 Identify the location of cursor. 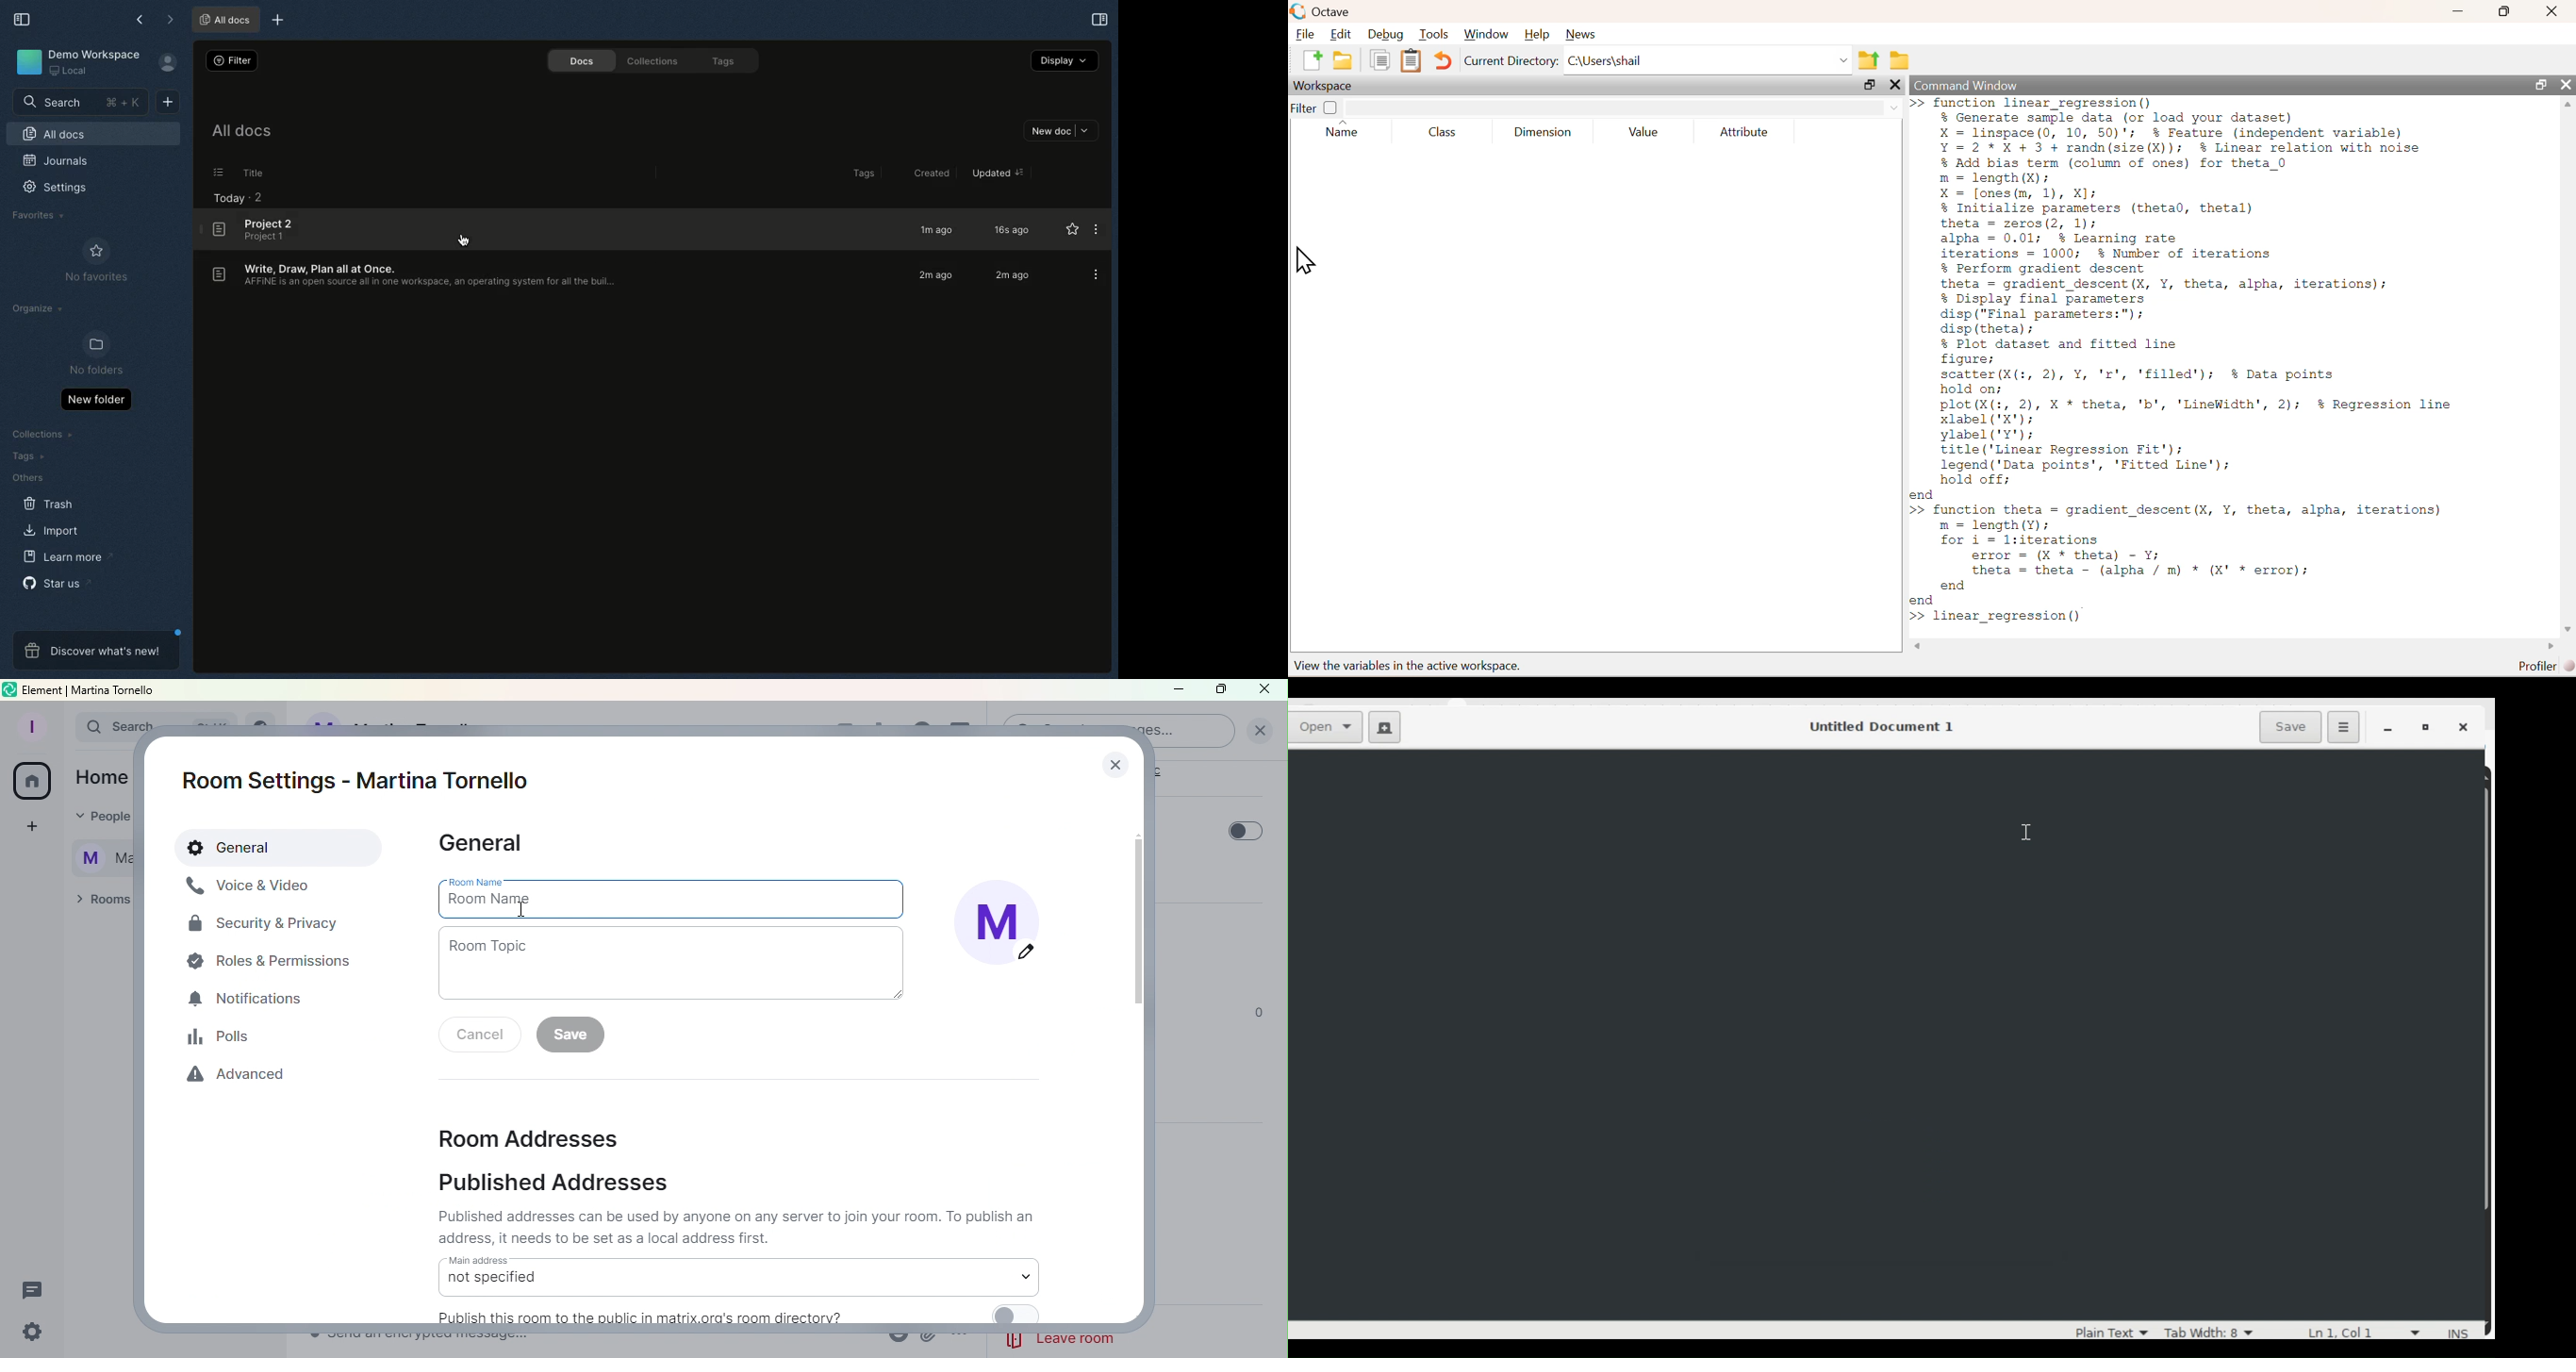
(519, 909).